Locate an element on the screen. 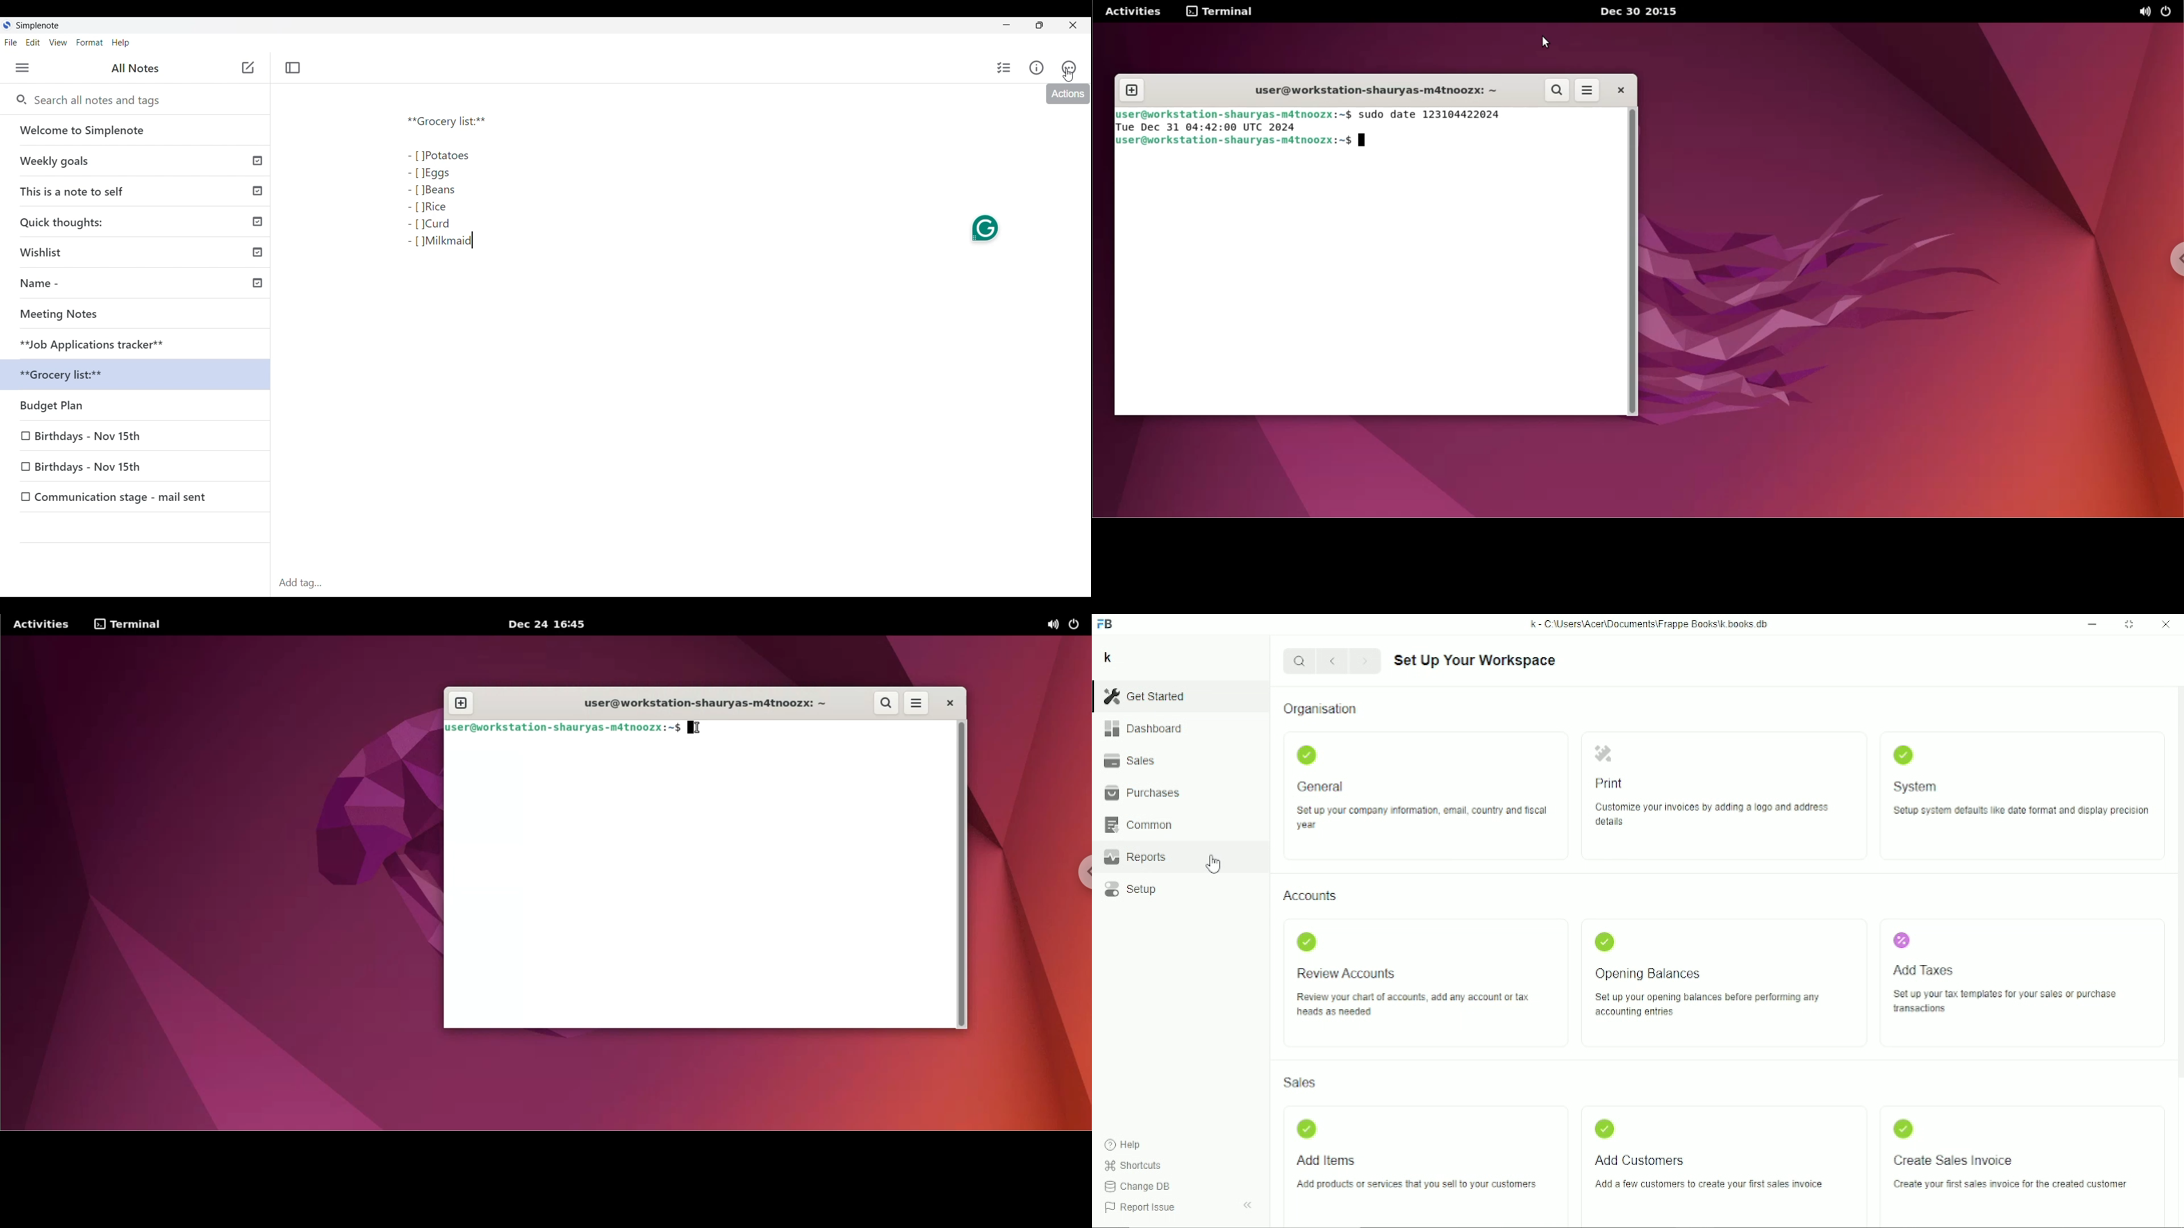  Add tag... is located at coordinates (305, 583).